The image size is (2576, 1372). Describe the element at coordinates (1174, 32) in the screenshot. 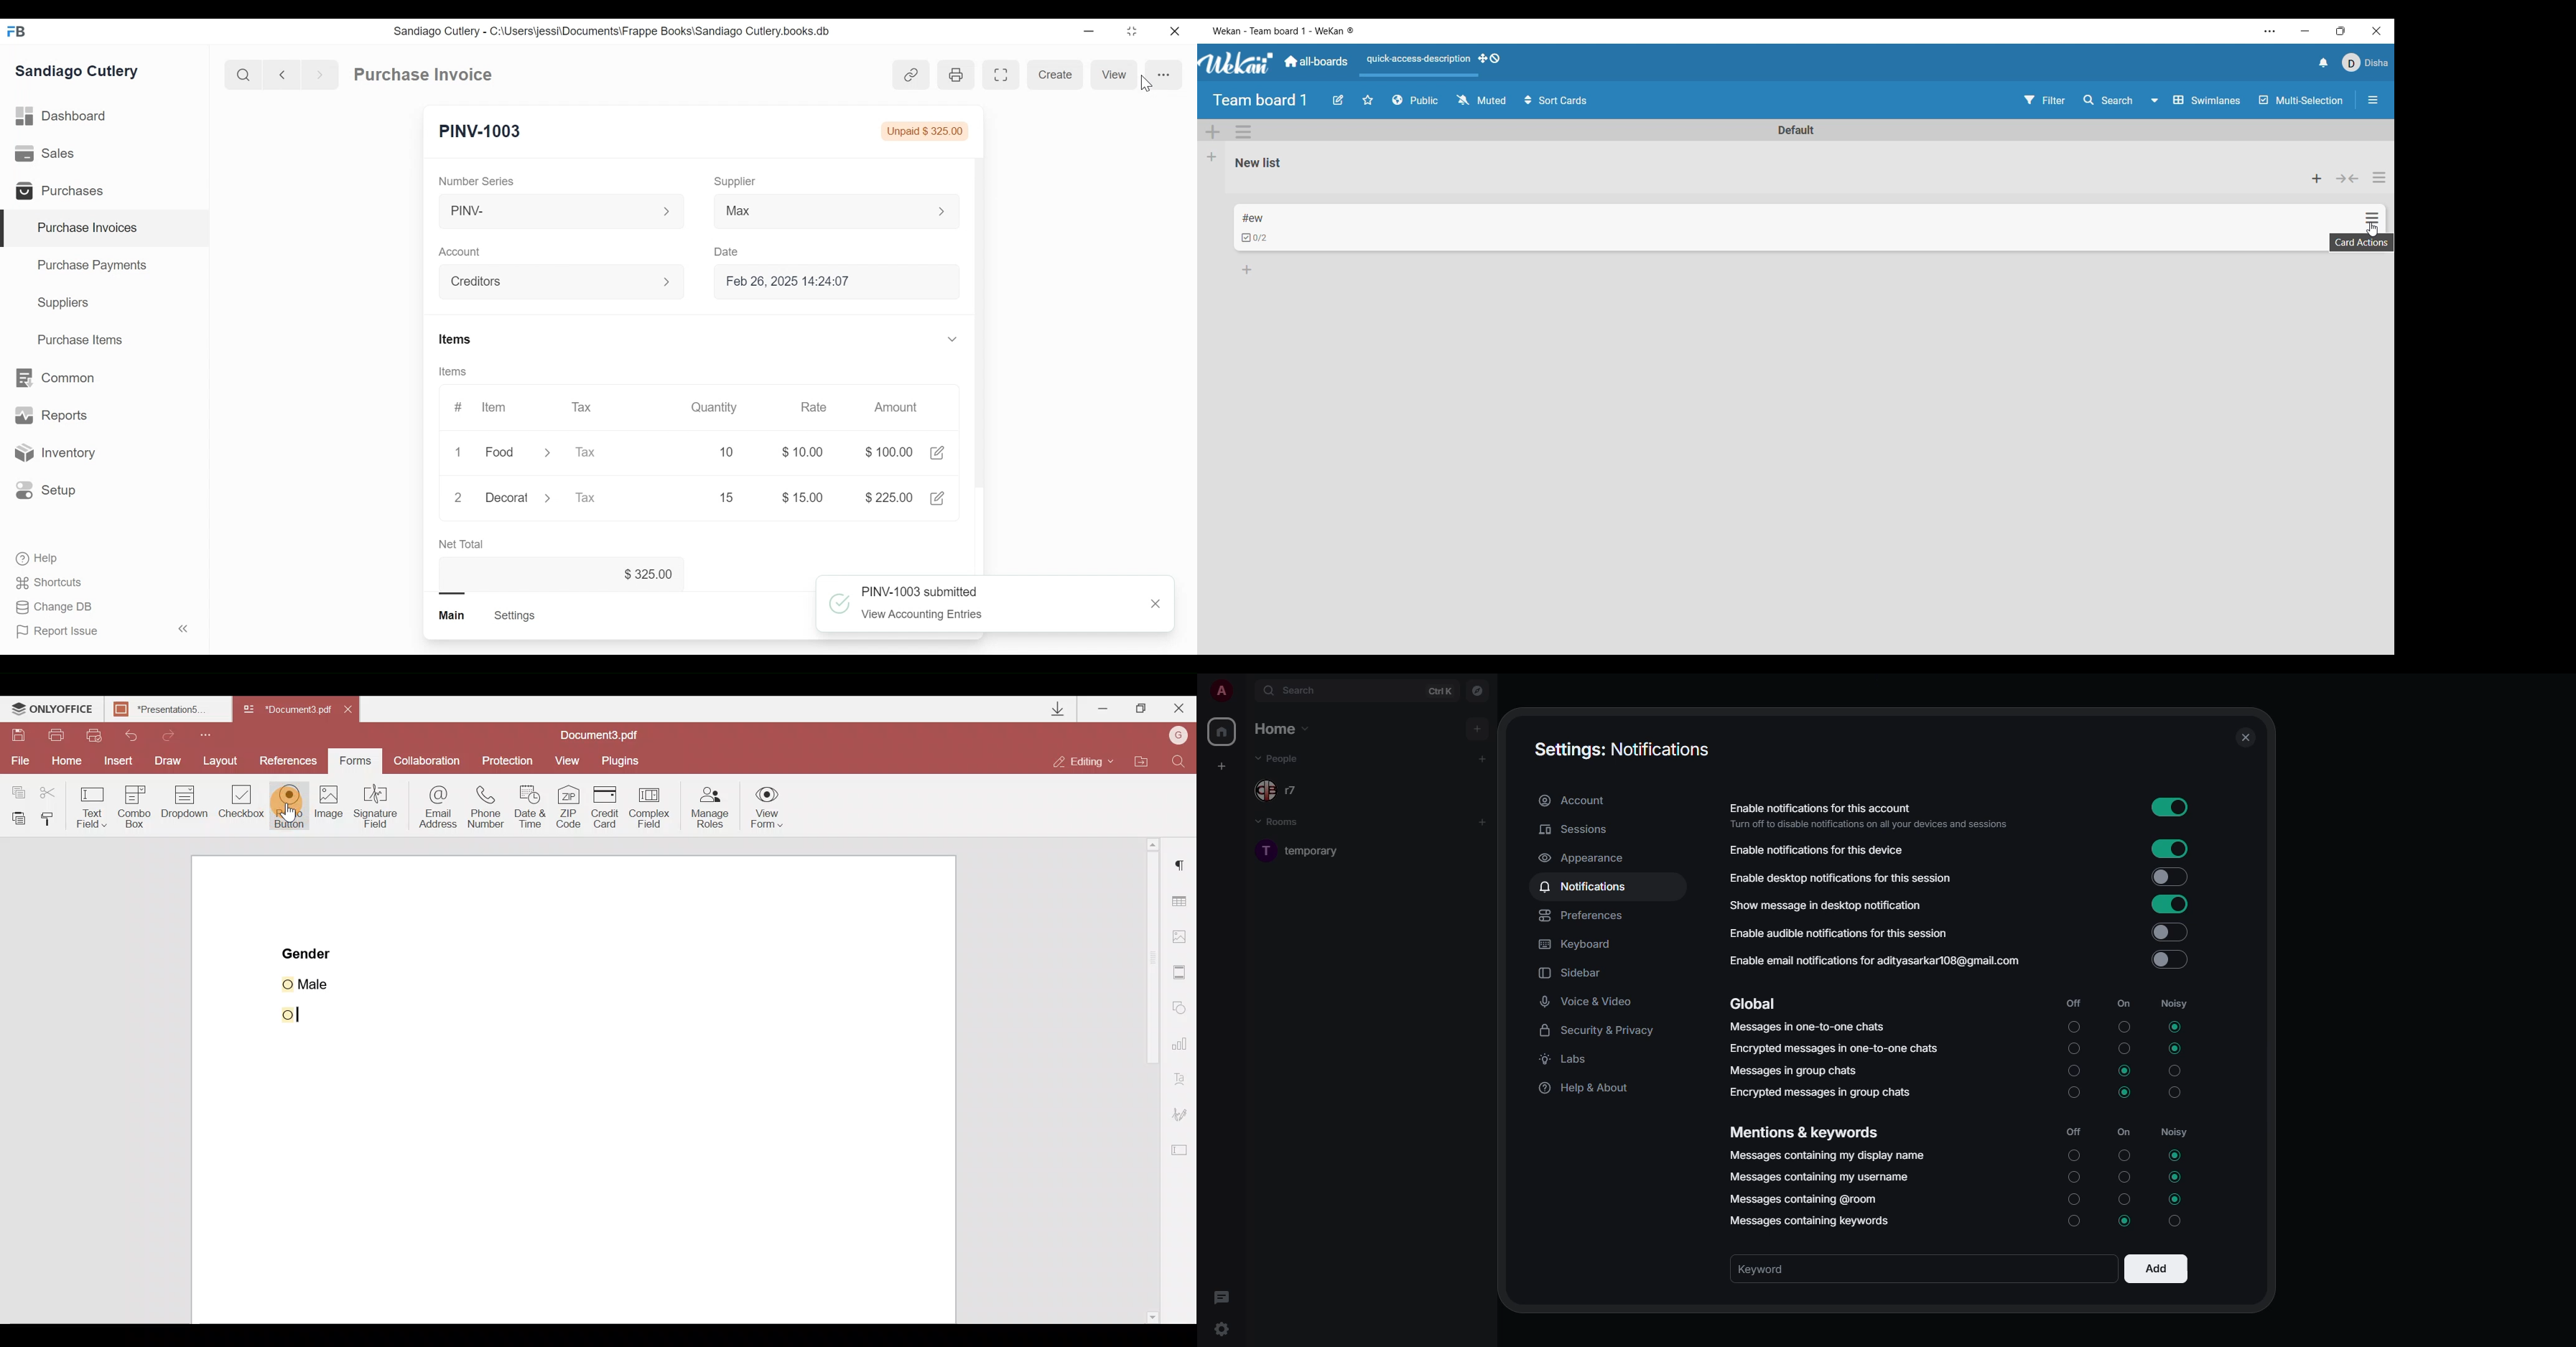

I see `close` at that location.